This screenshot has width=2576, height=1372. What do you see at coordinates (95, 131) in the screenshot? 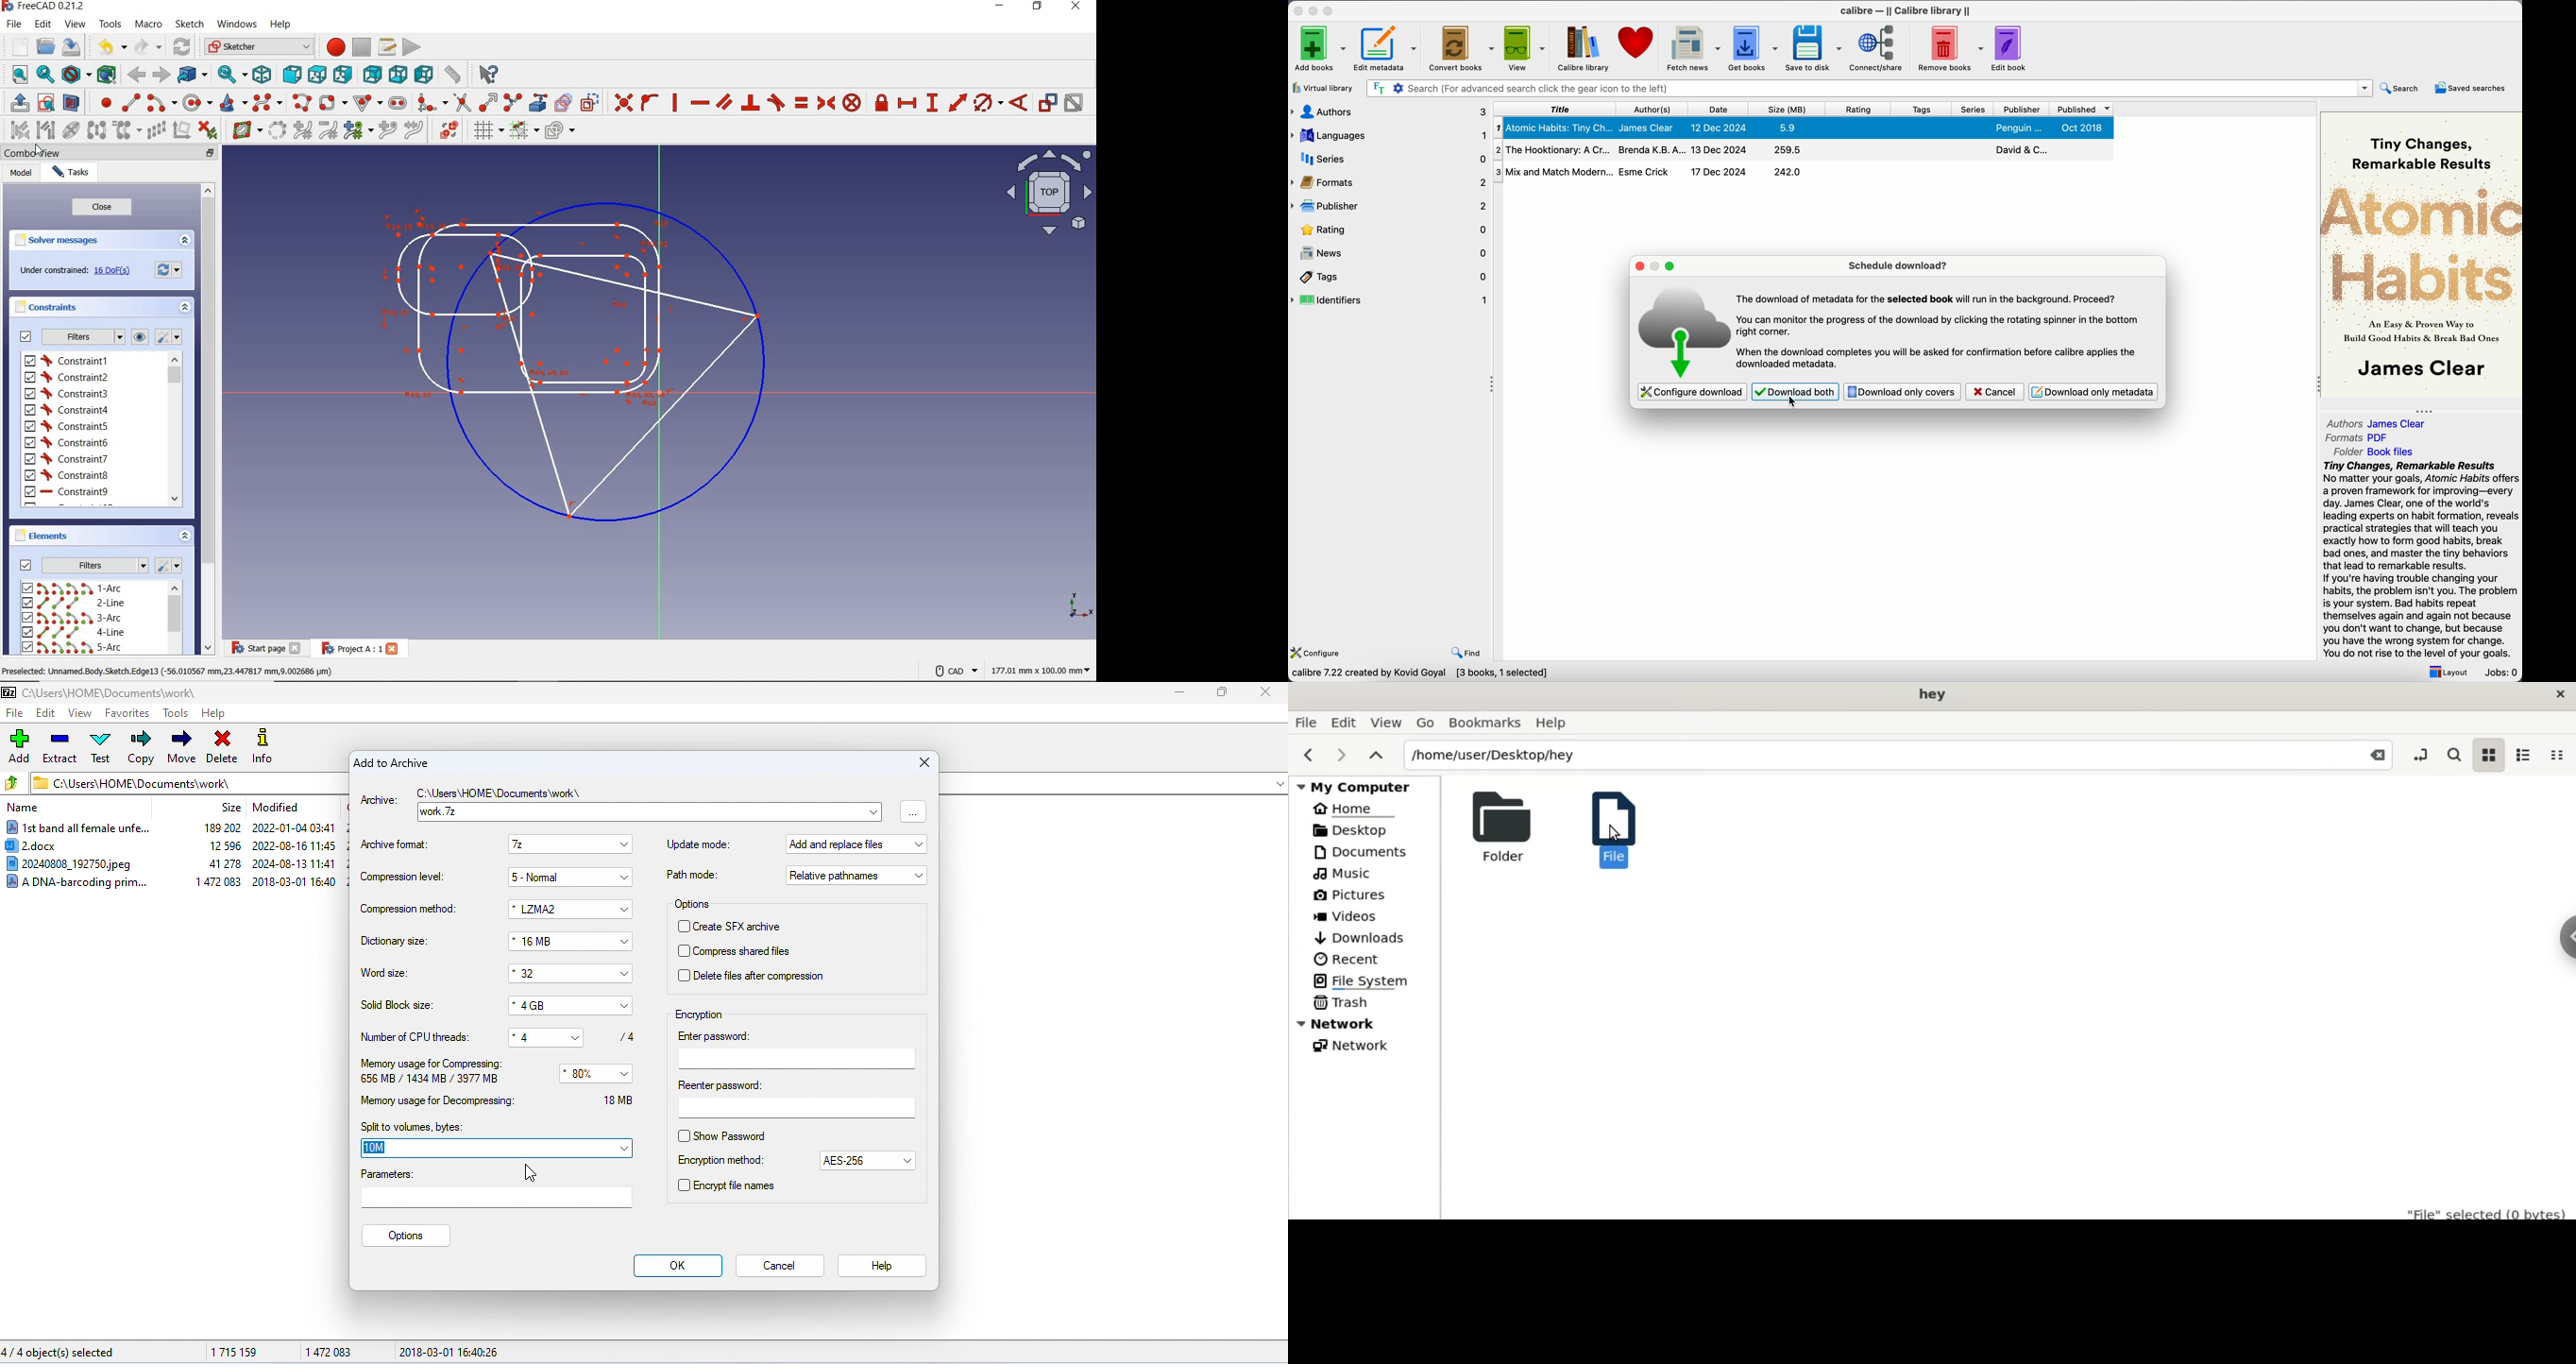
I see `symmetry` at bounding box center [95, 131].